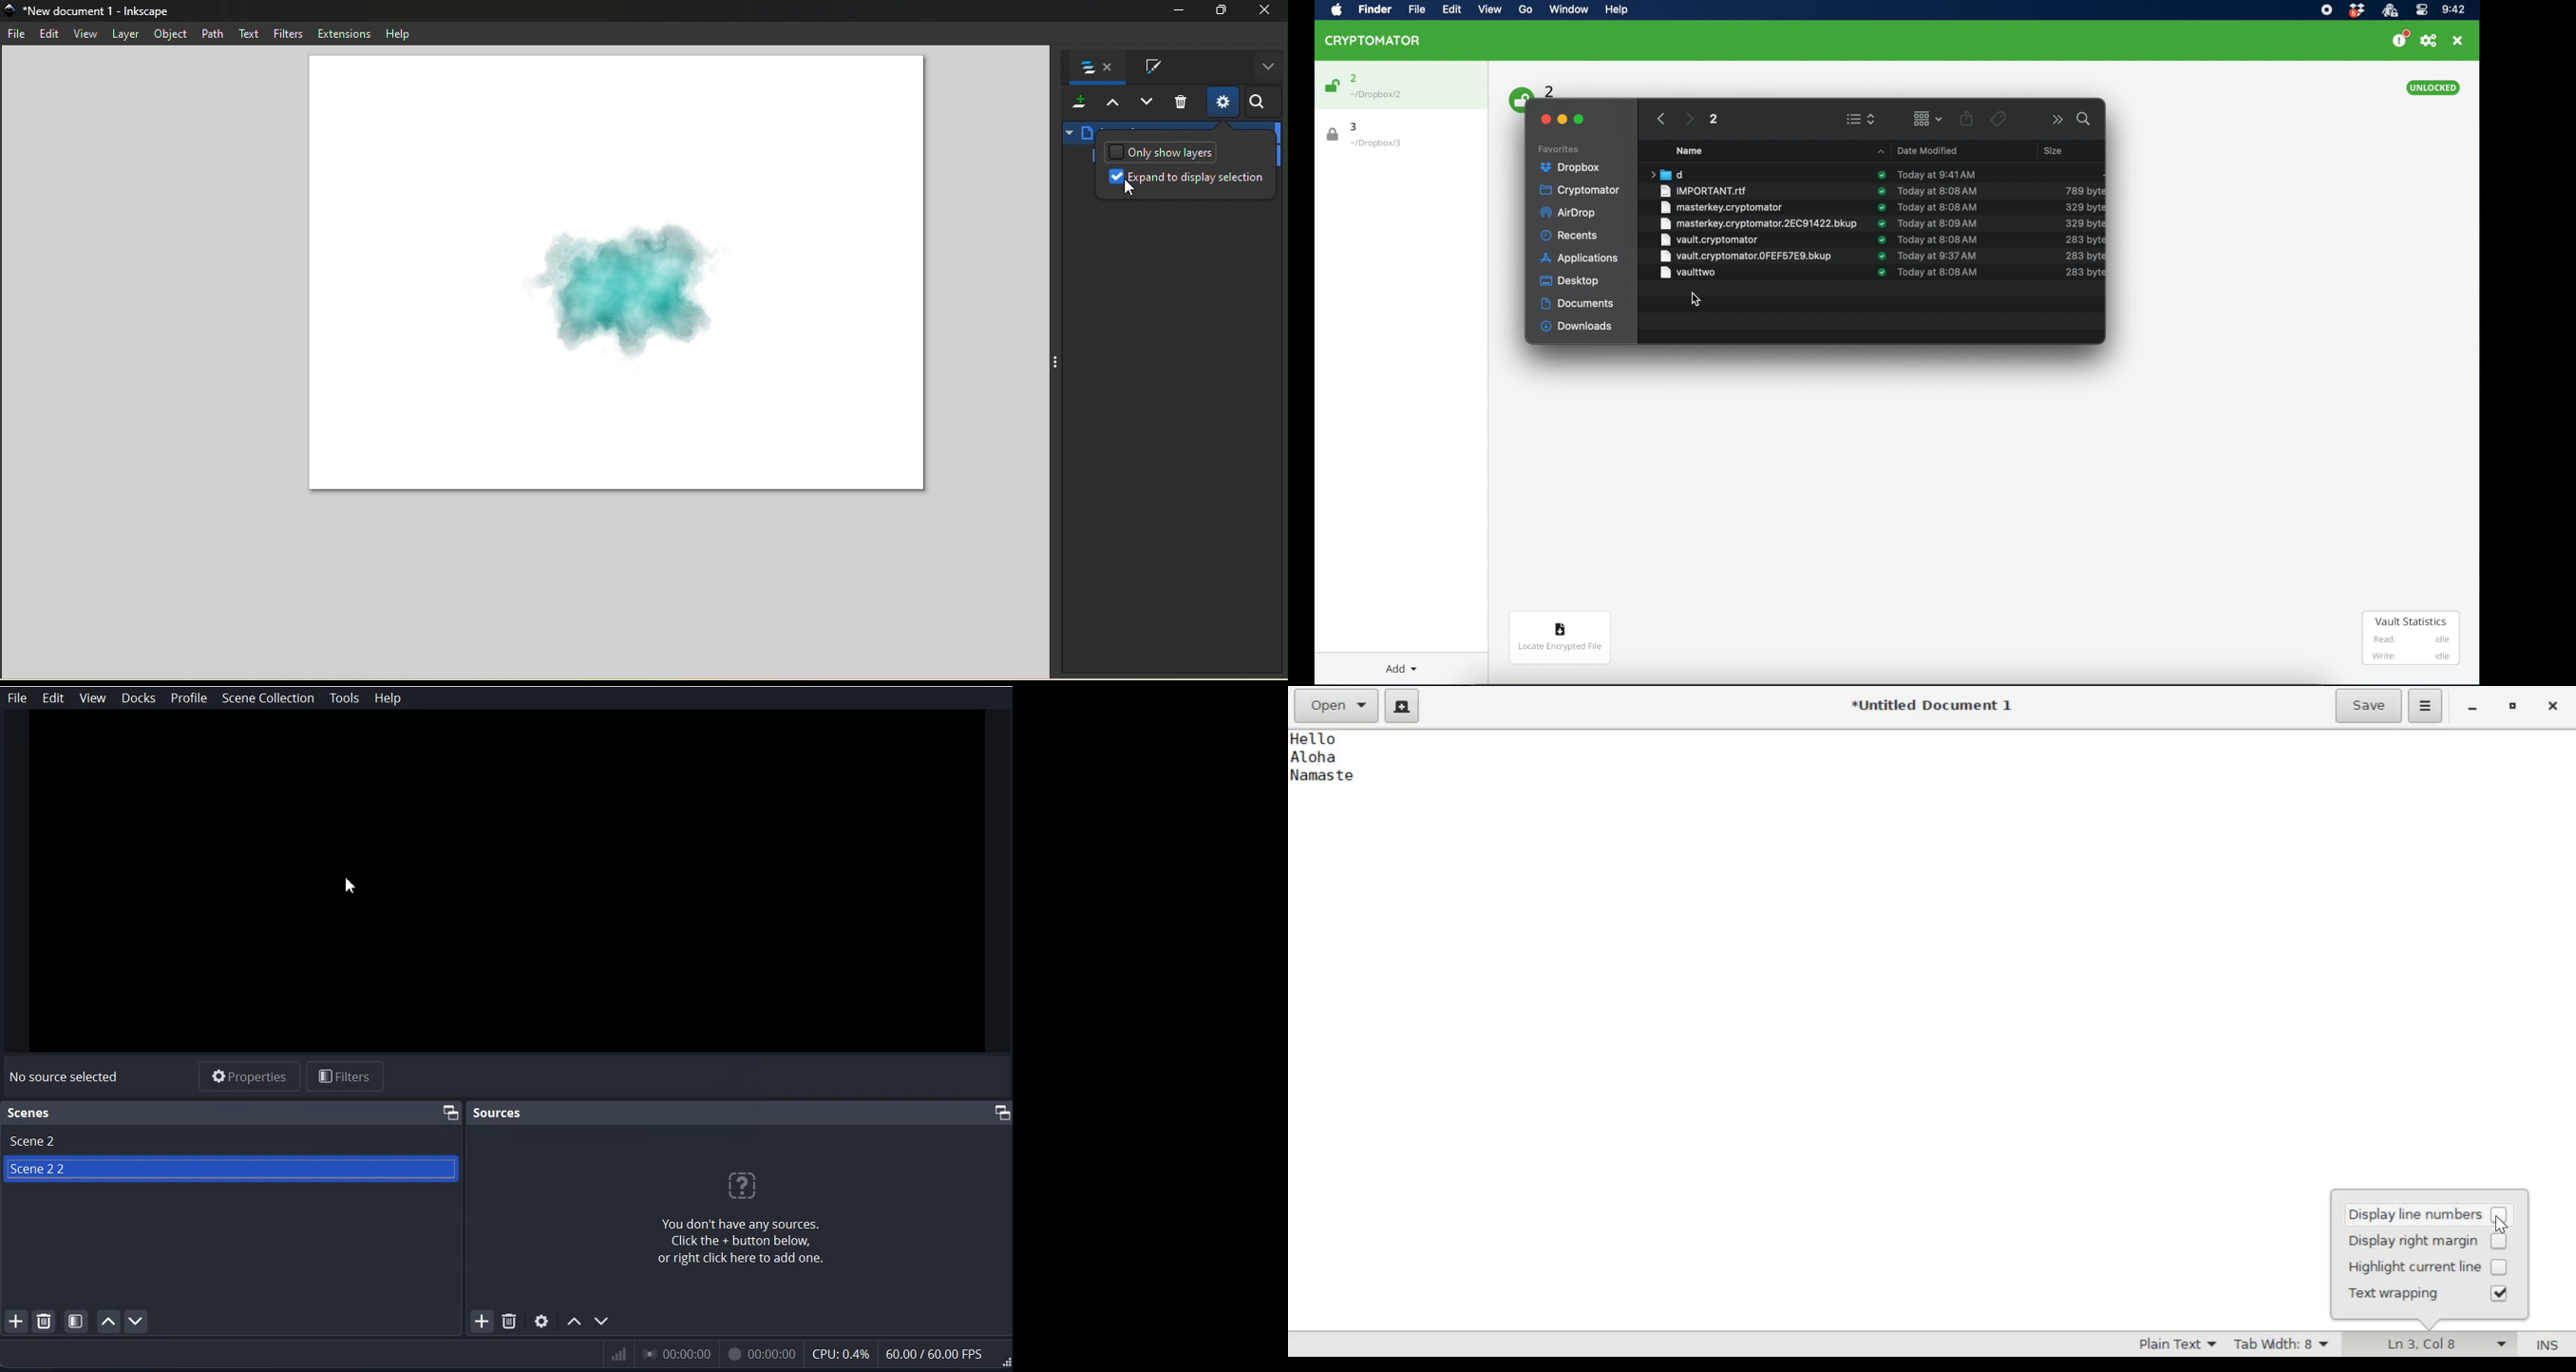 The height and width of the screenshot is (1372, 2576). Describe the element at coordinates (1373, 40) in the screenshot. I see `cryptomator` at that location.